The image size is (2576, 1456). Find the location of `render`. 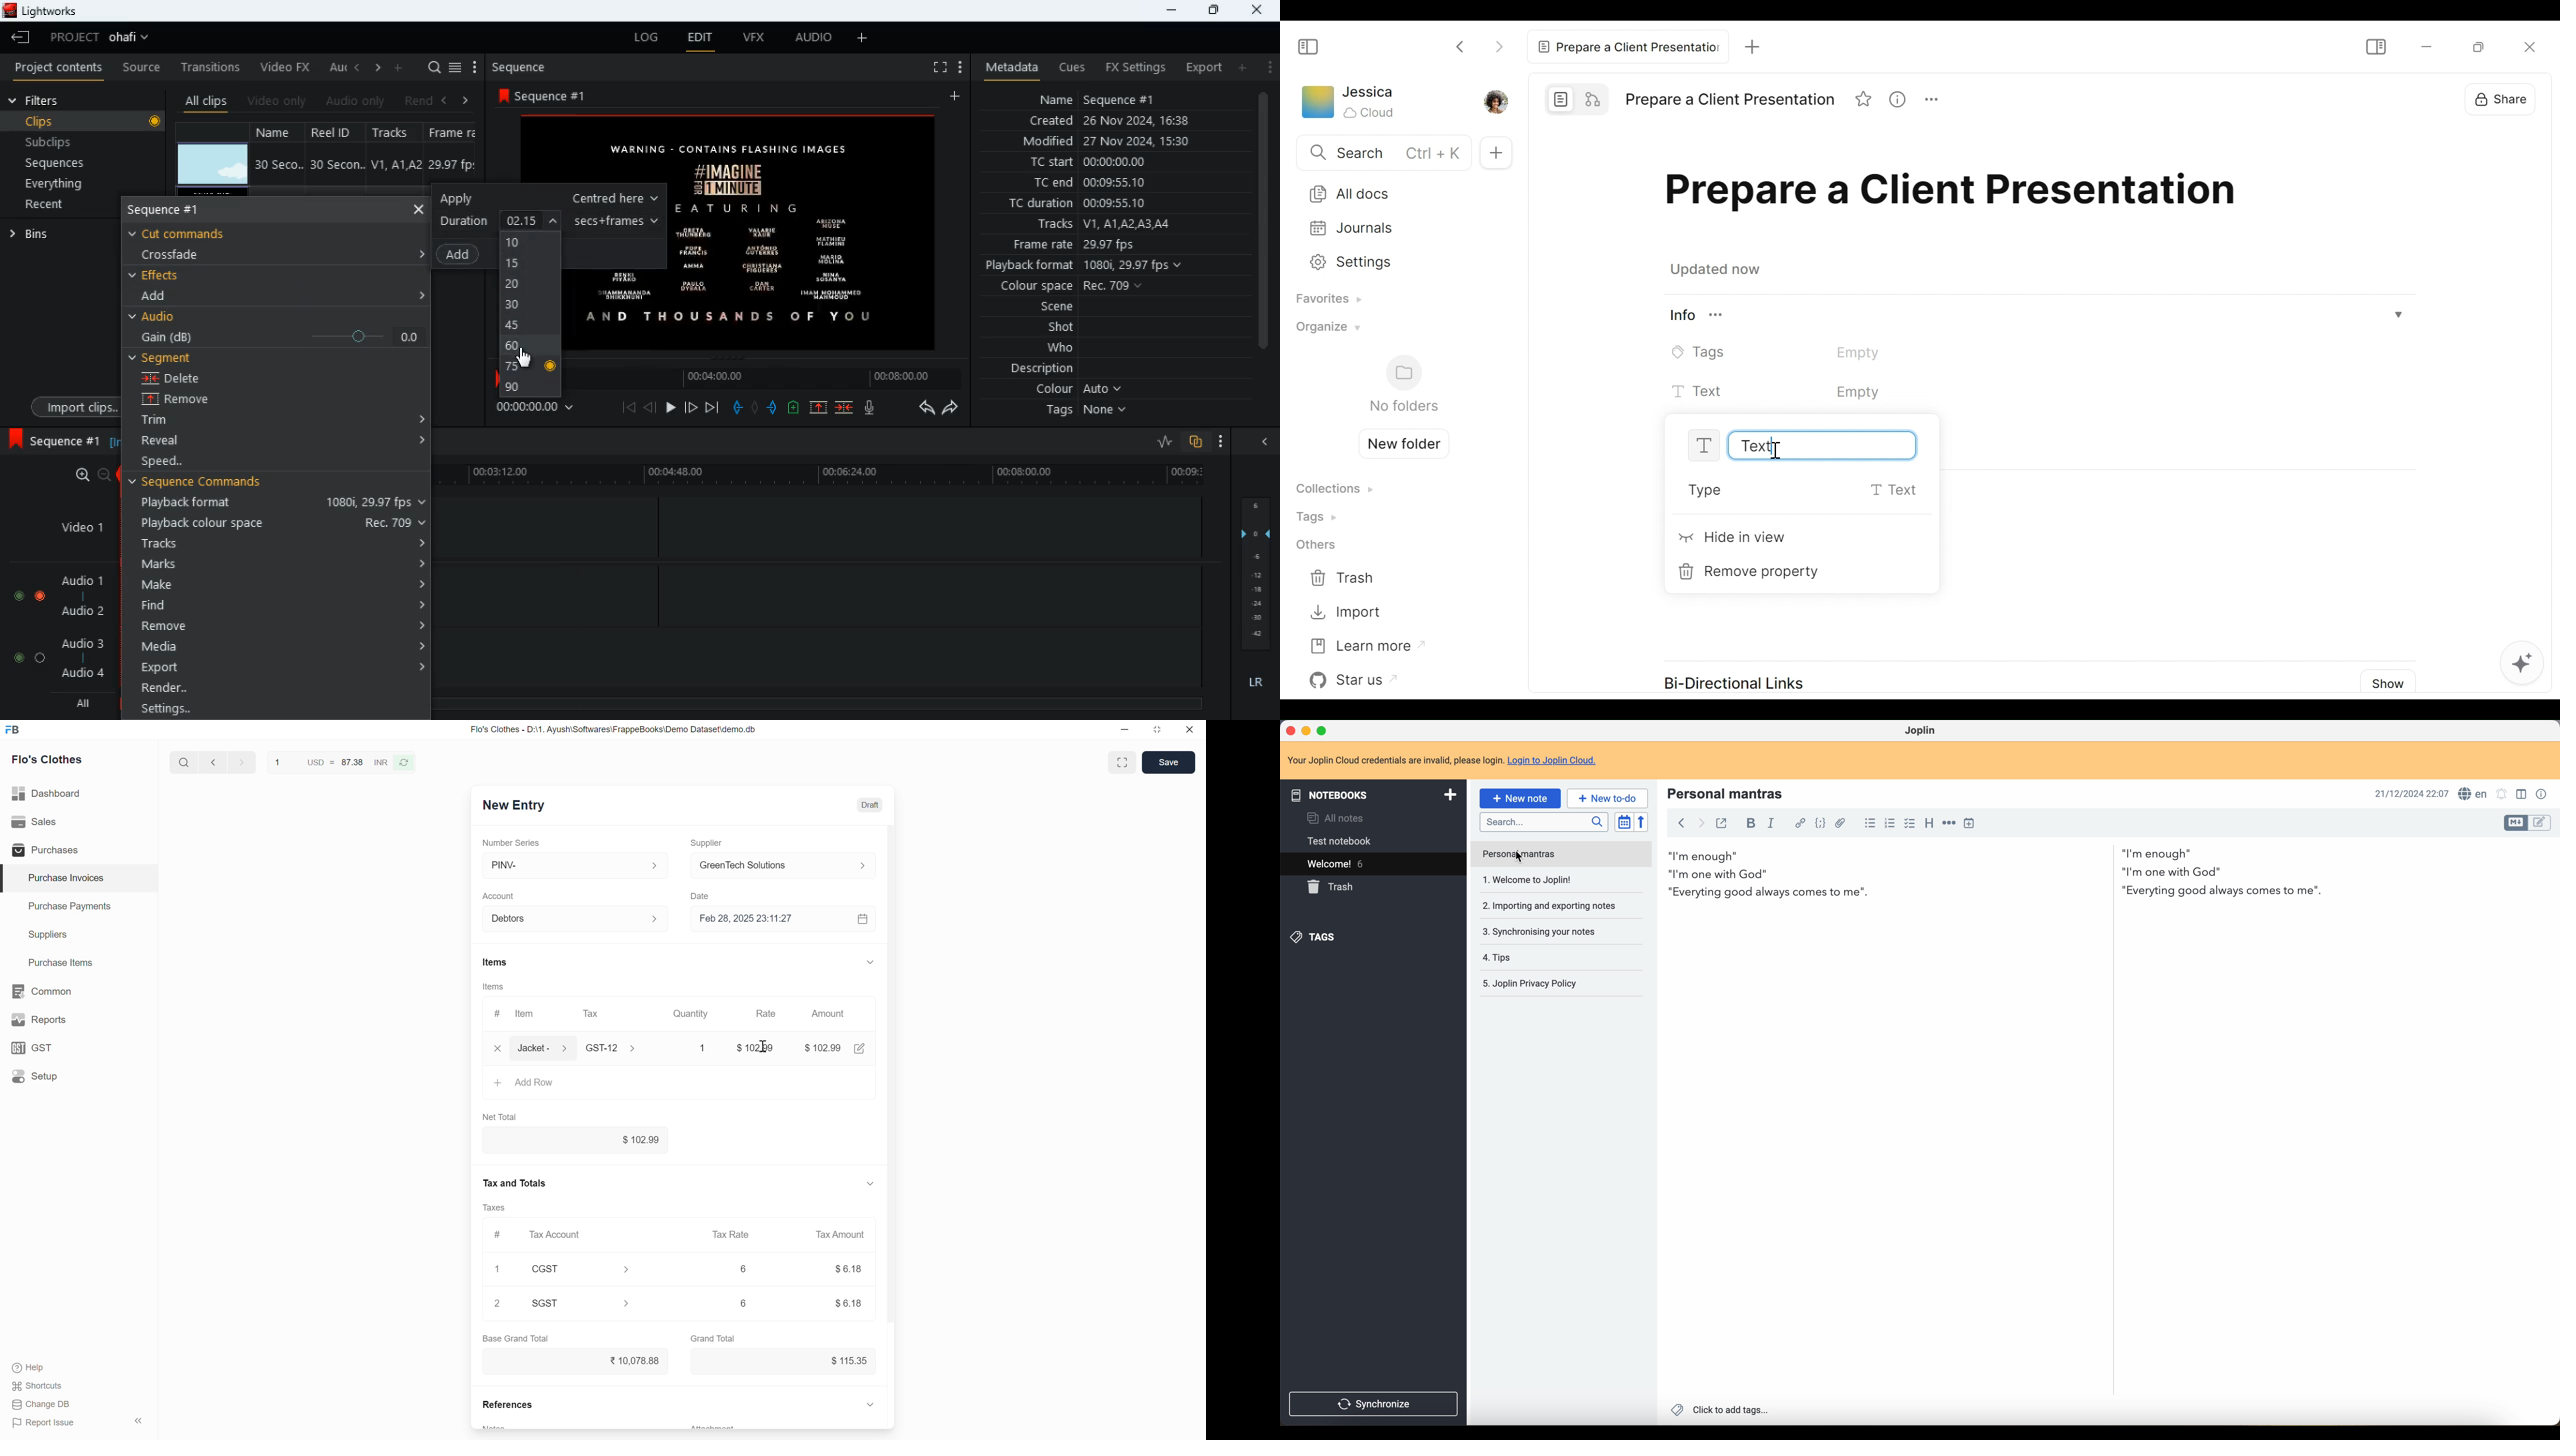

render is located at coordinates (281, 688).